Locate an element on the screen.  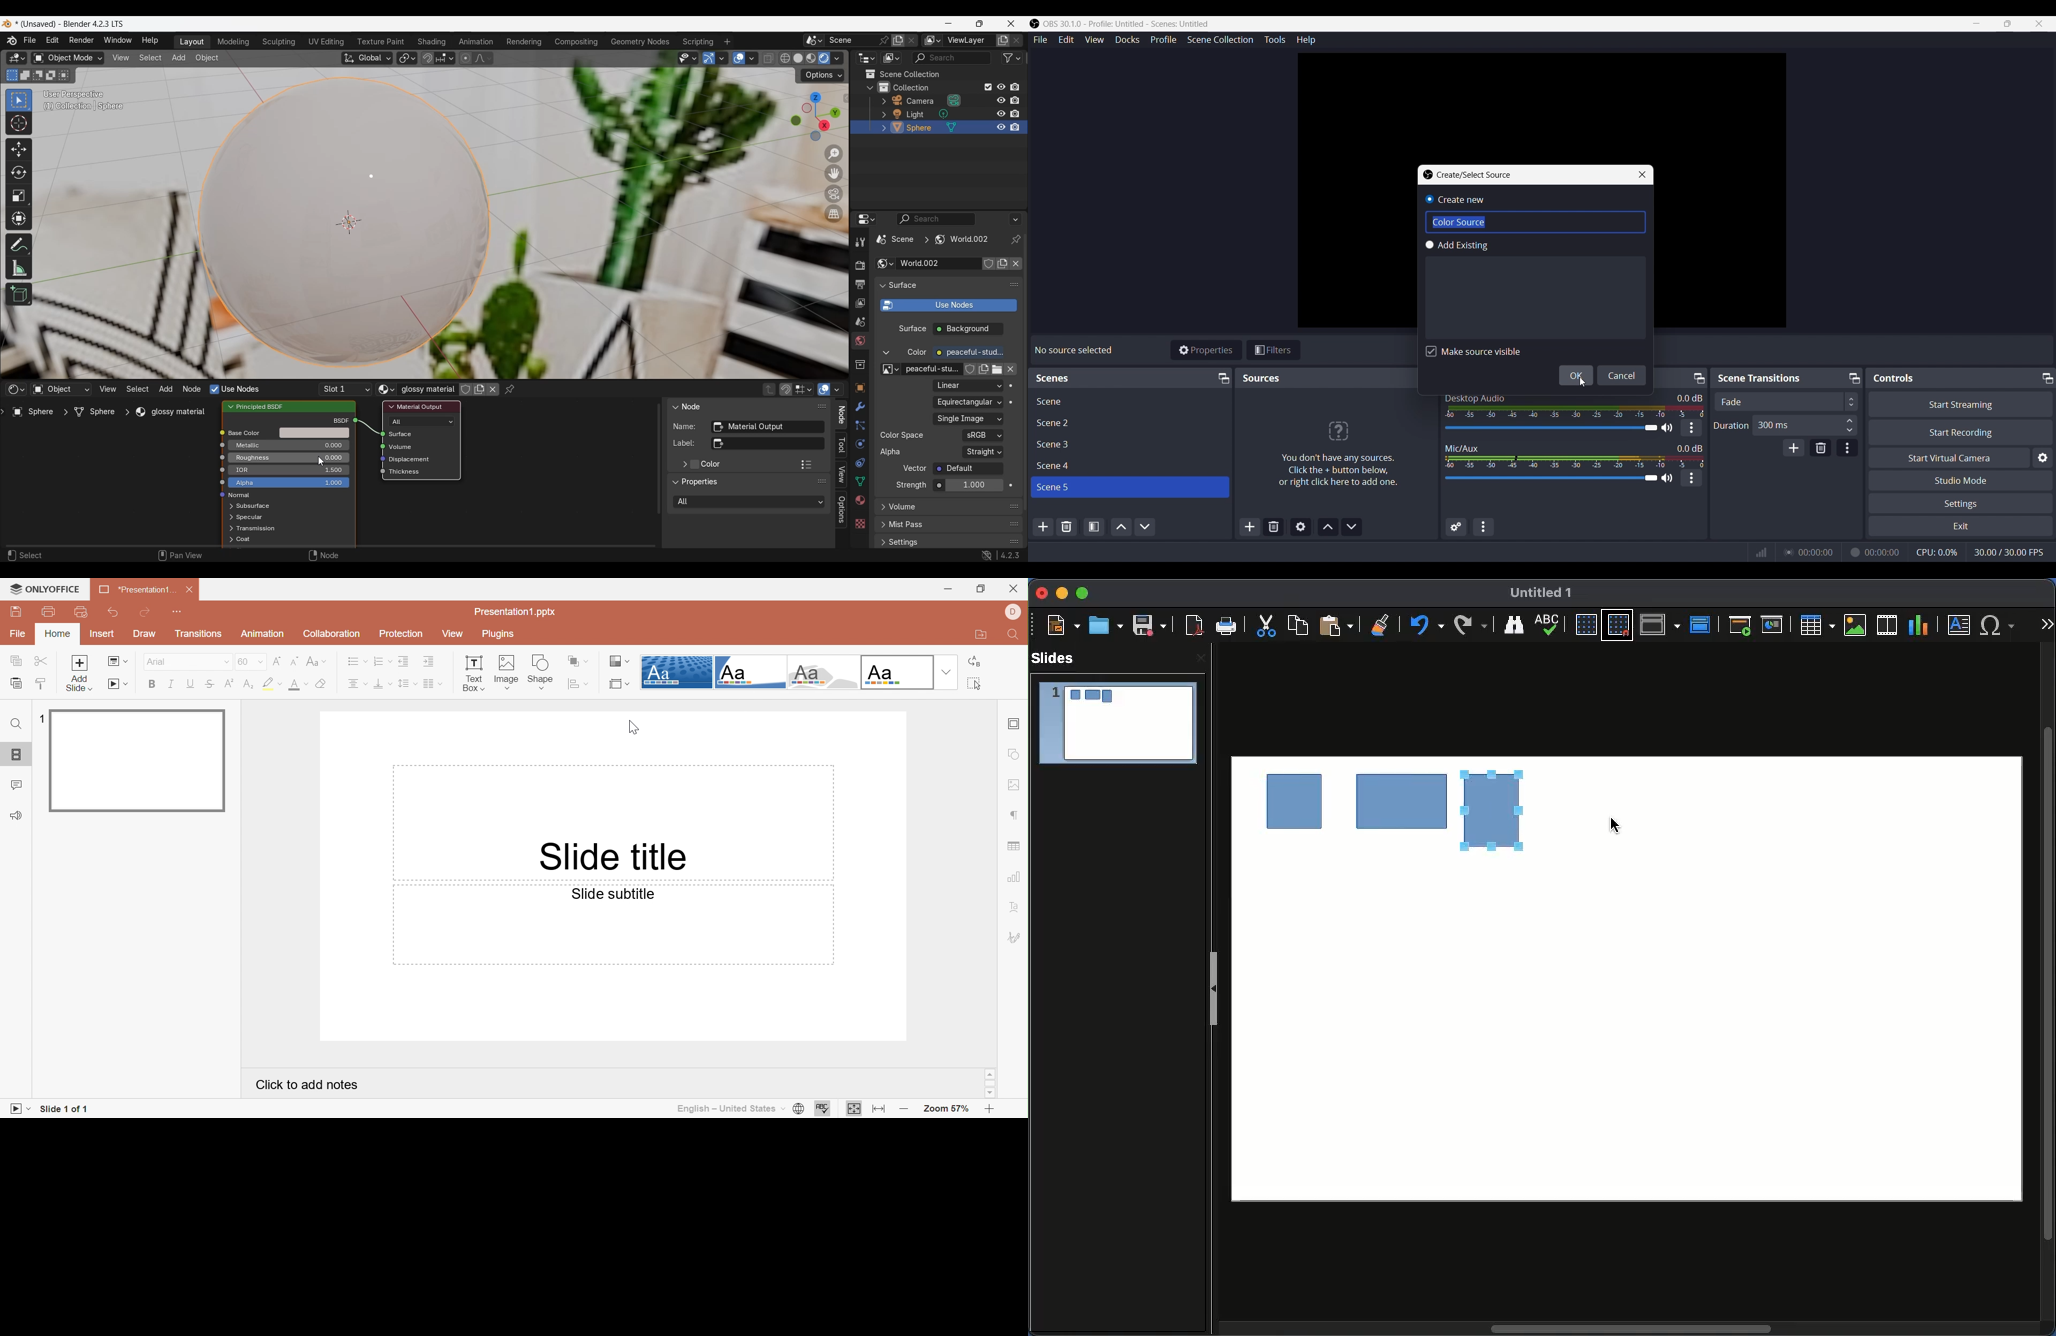
Add menu is located at coordinates (179, 58).